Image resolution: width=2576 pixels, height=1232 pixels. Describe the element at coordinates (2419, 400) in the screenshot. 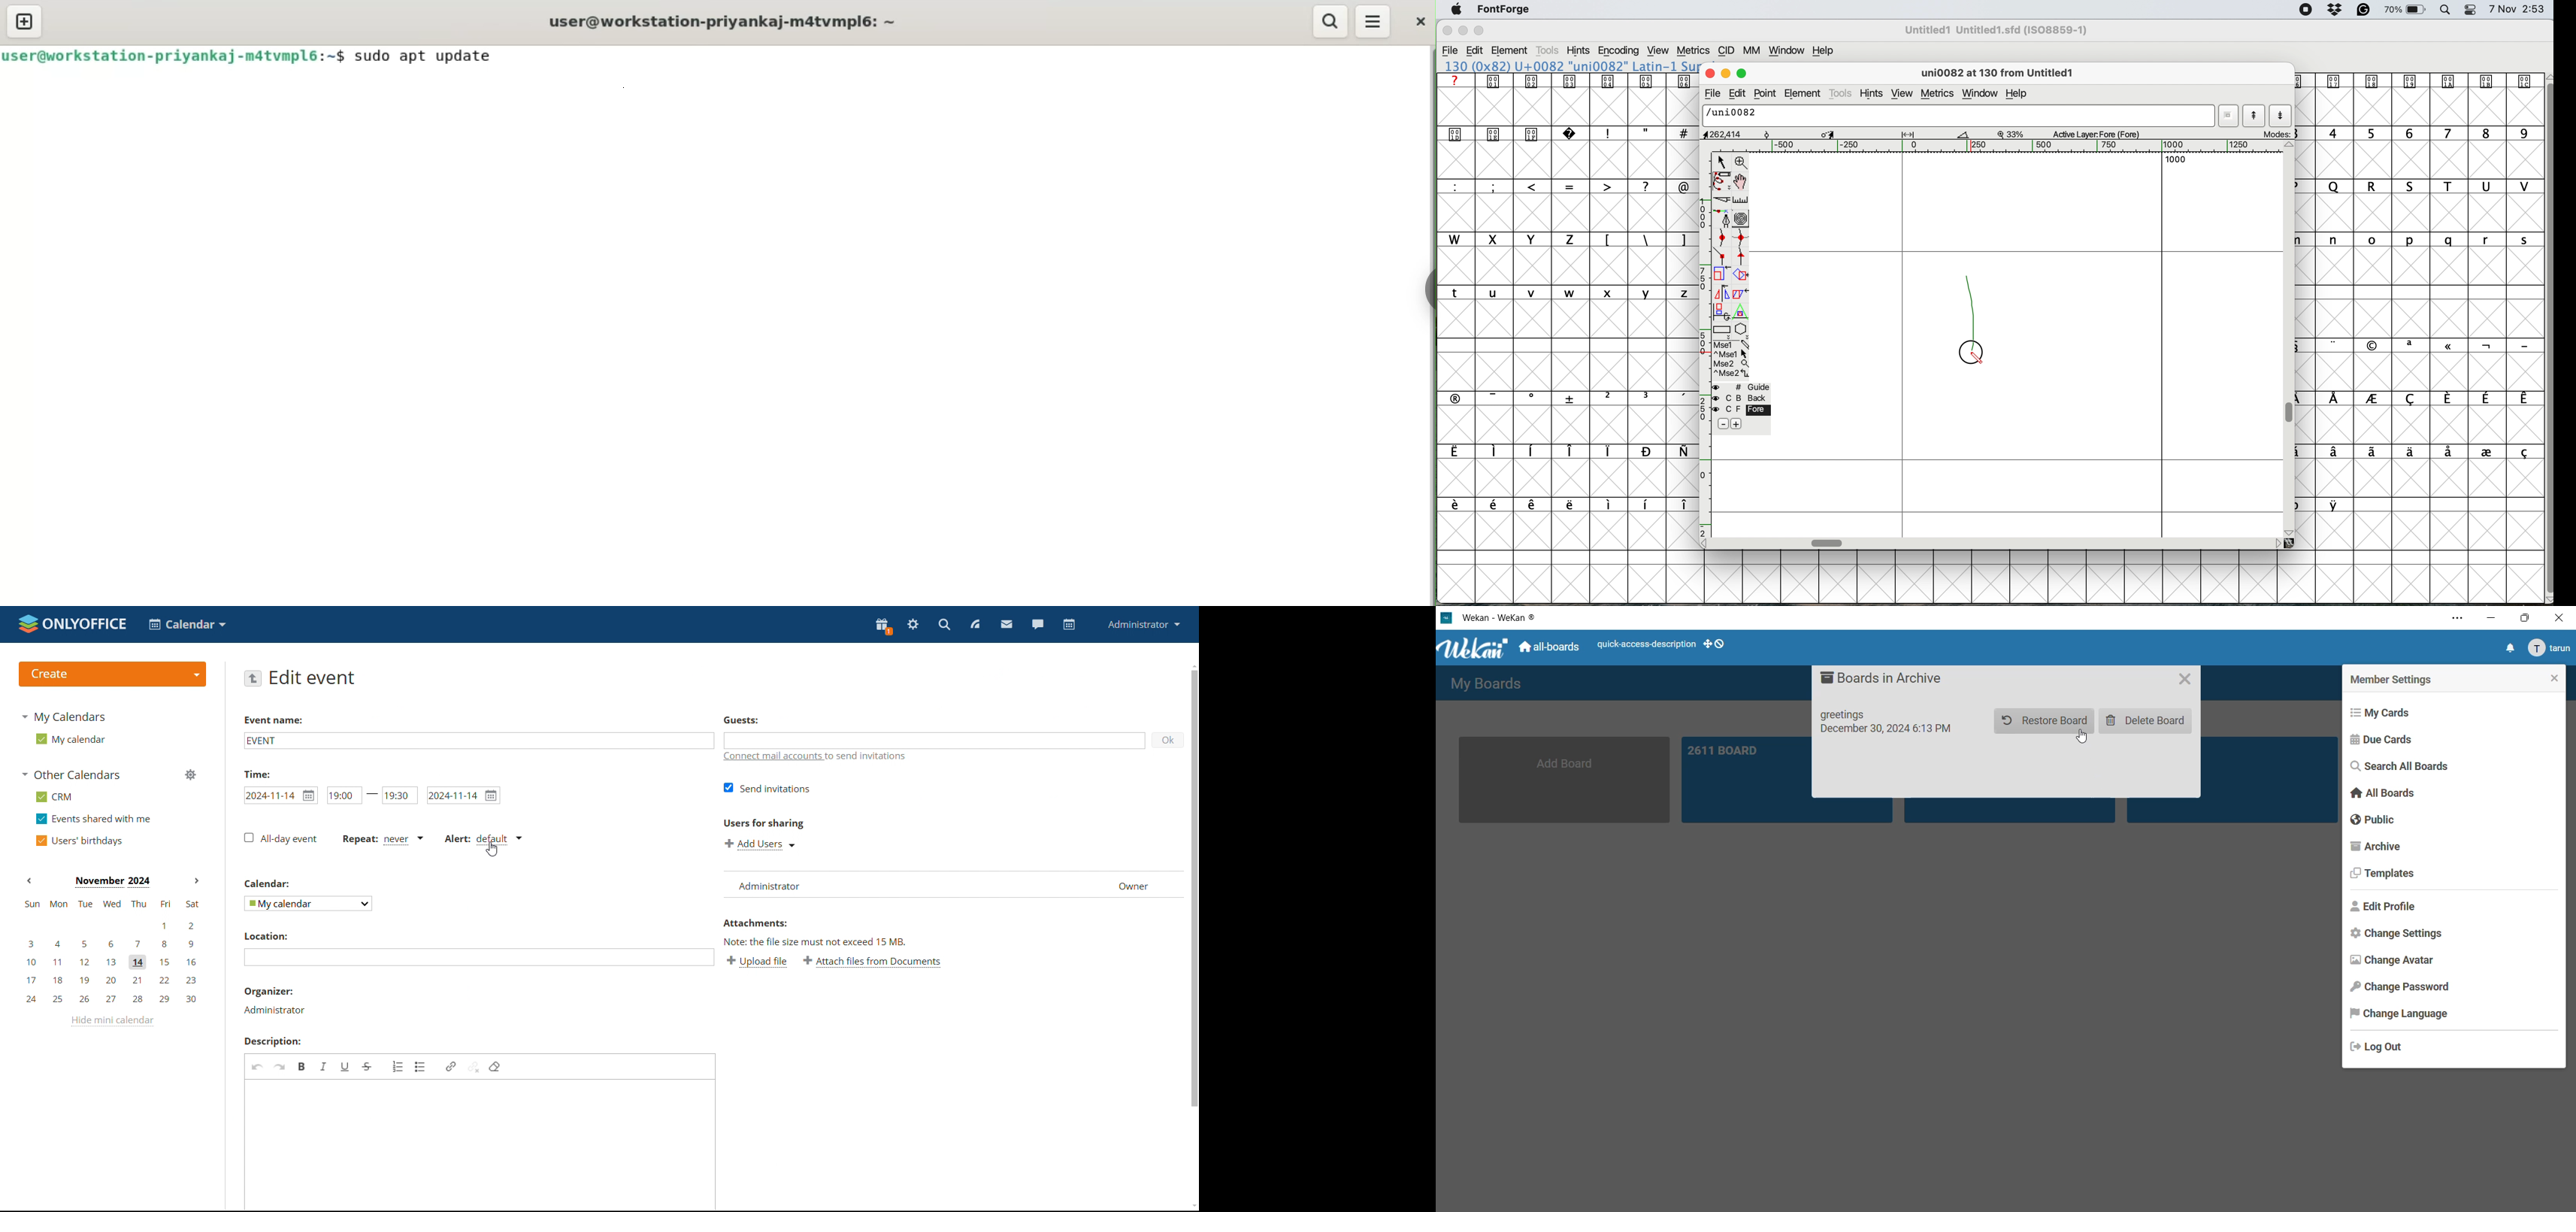

I see `special characters` at that location.